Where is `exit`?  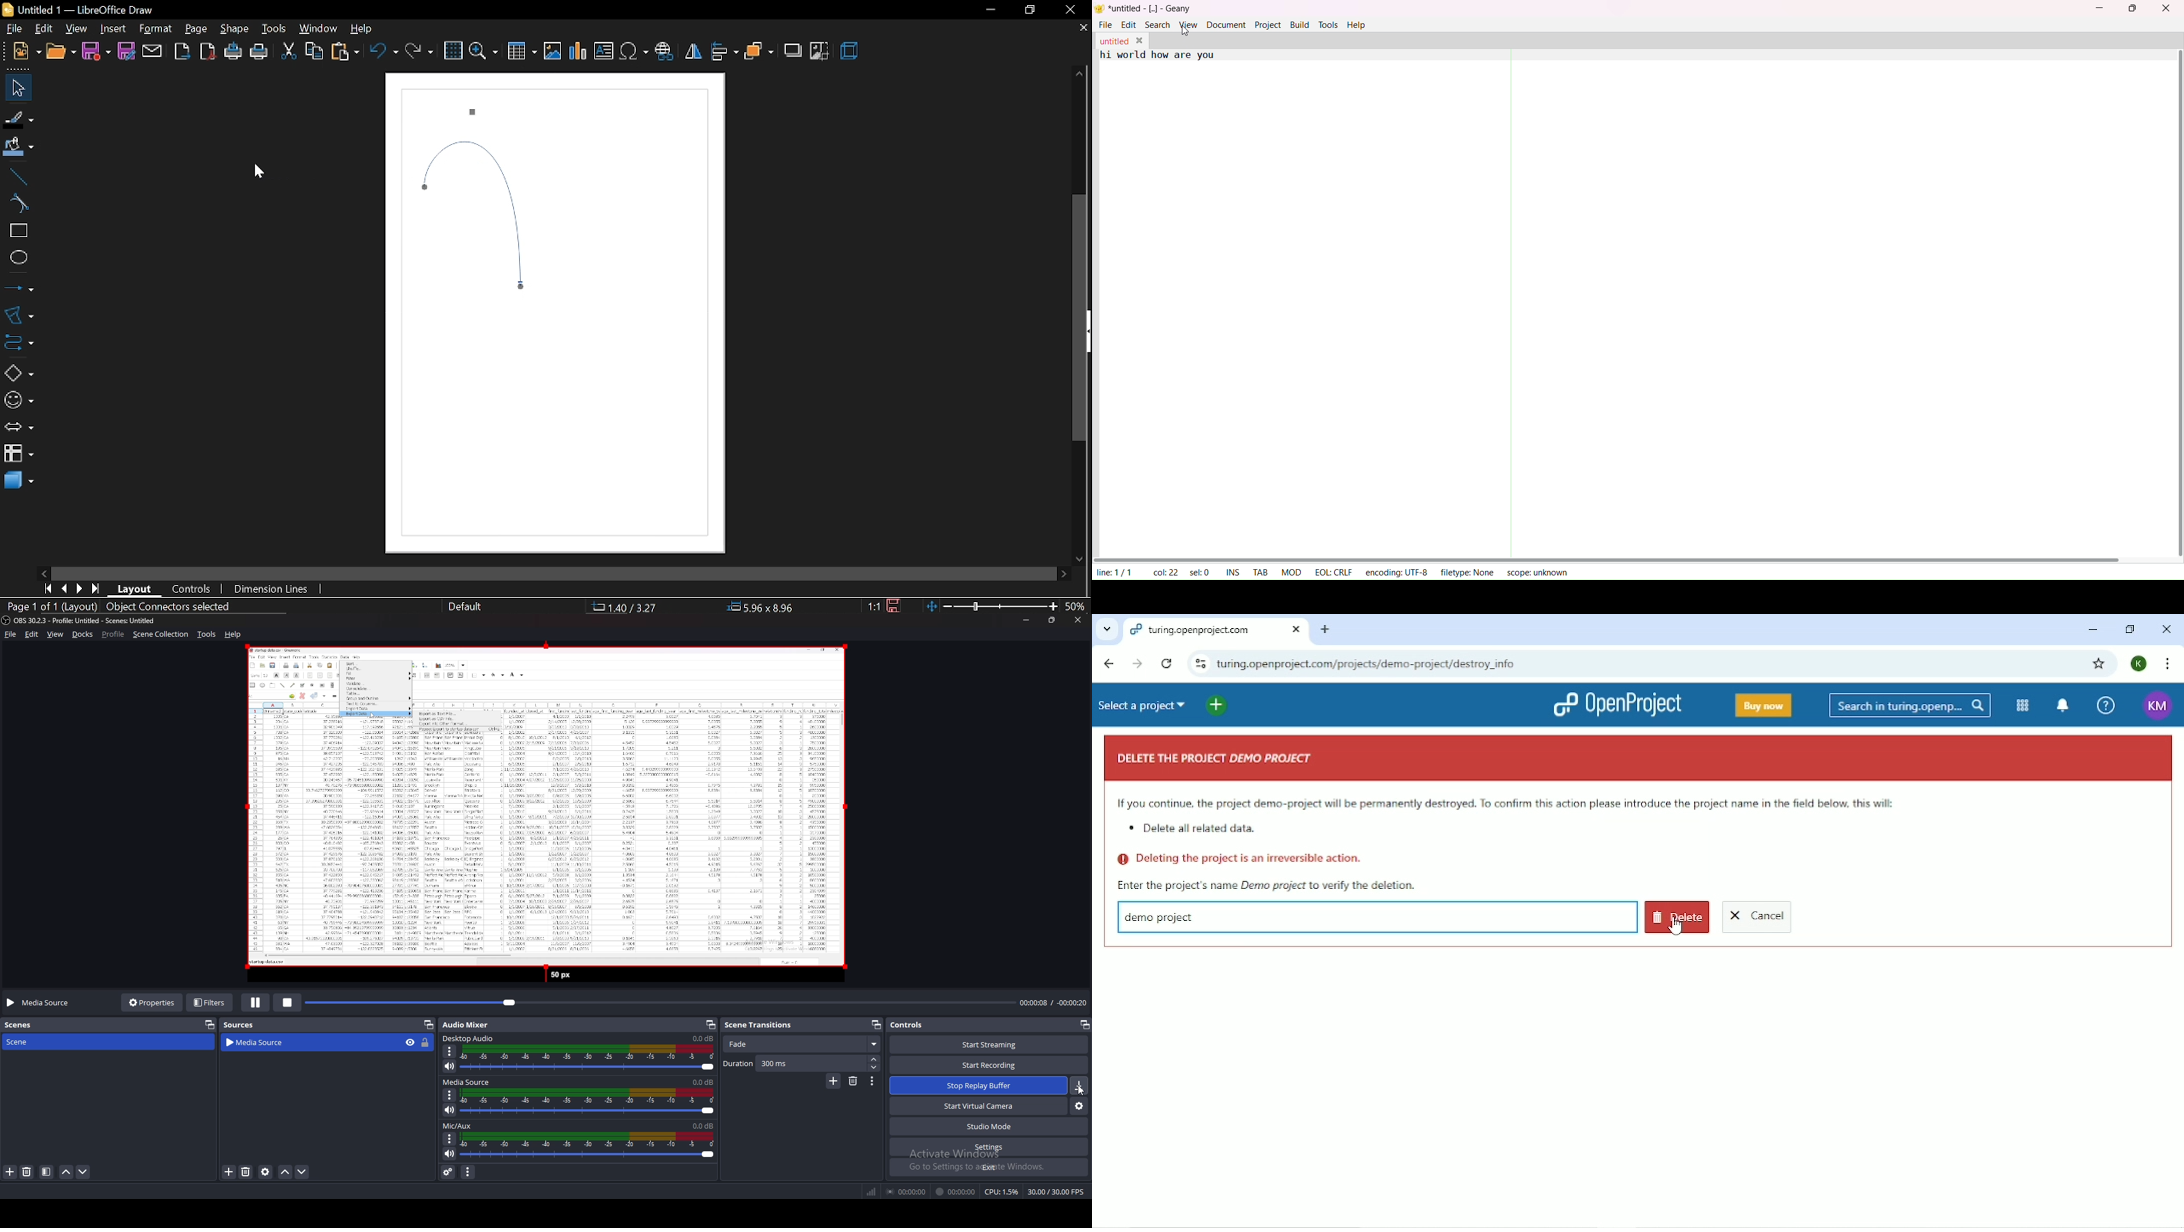
exit is located at coordinates (988, 1167).